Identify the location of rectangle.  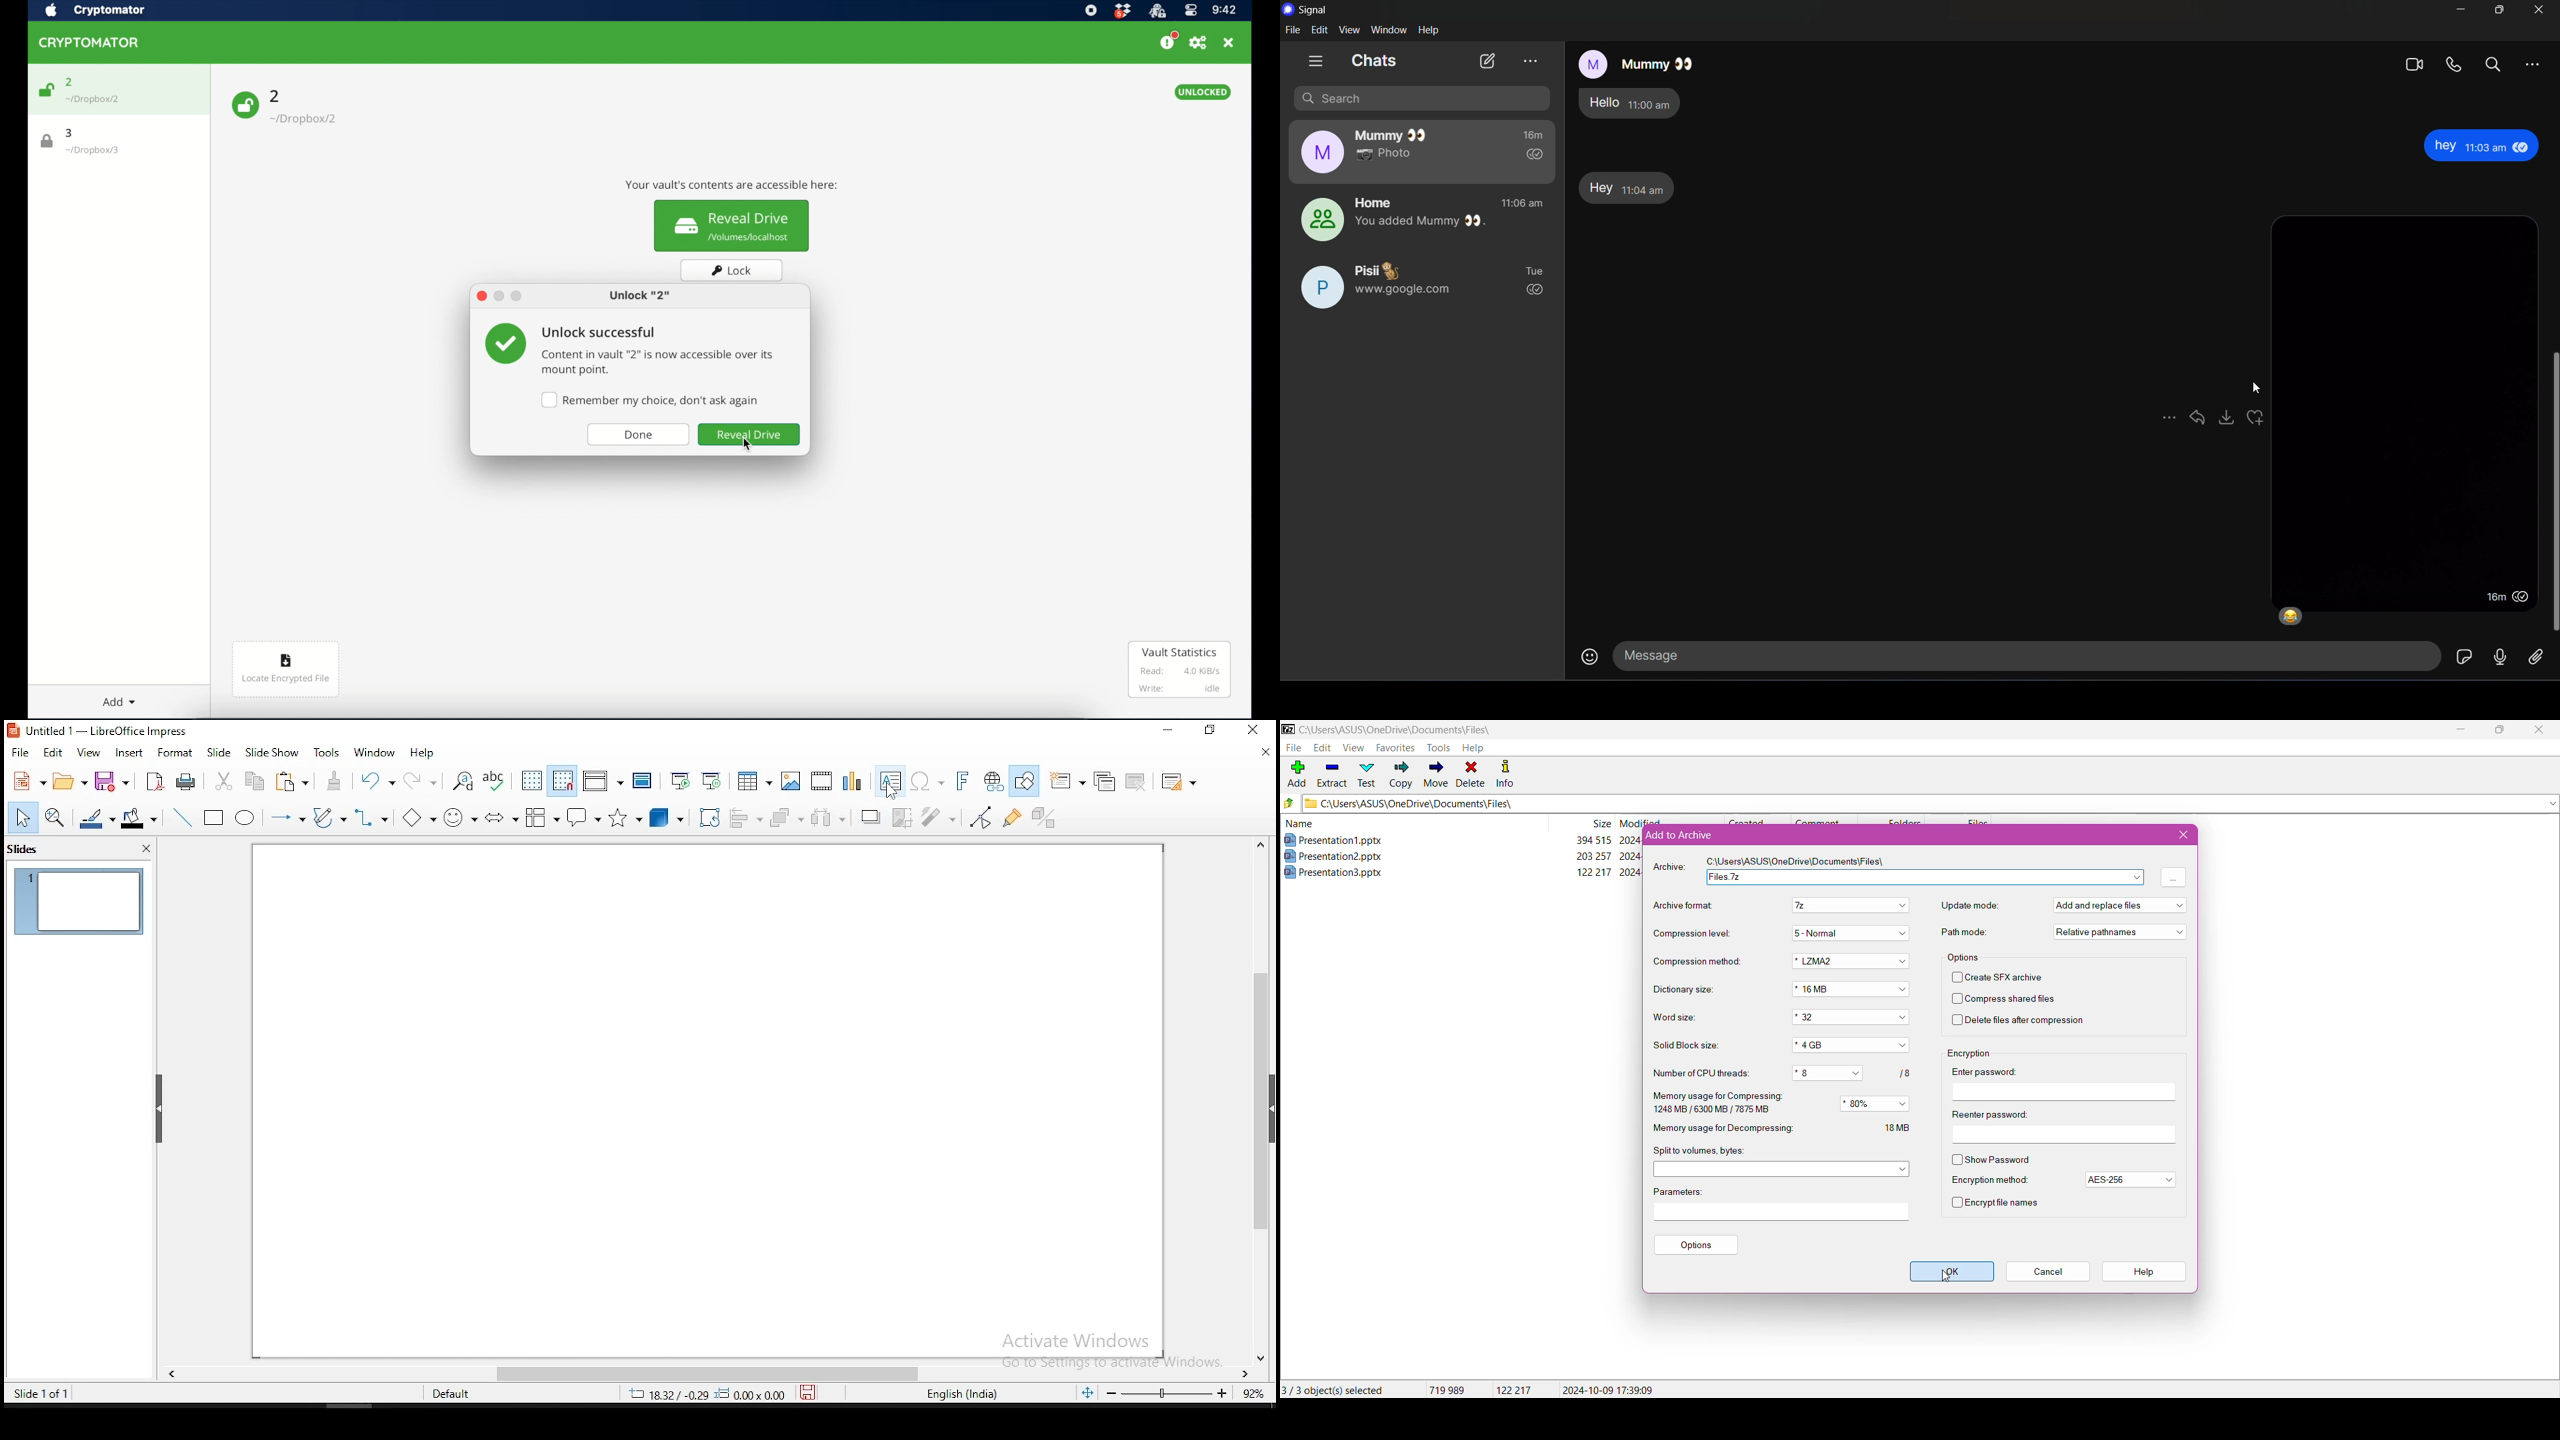
(215, 816).